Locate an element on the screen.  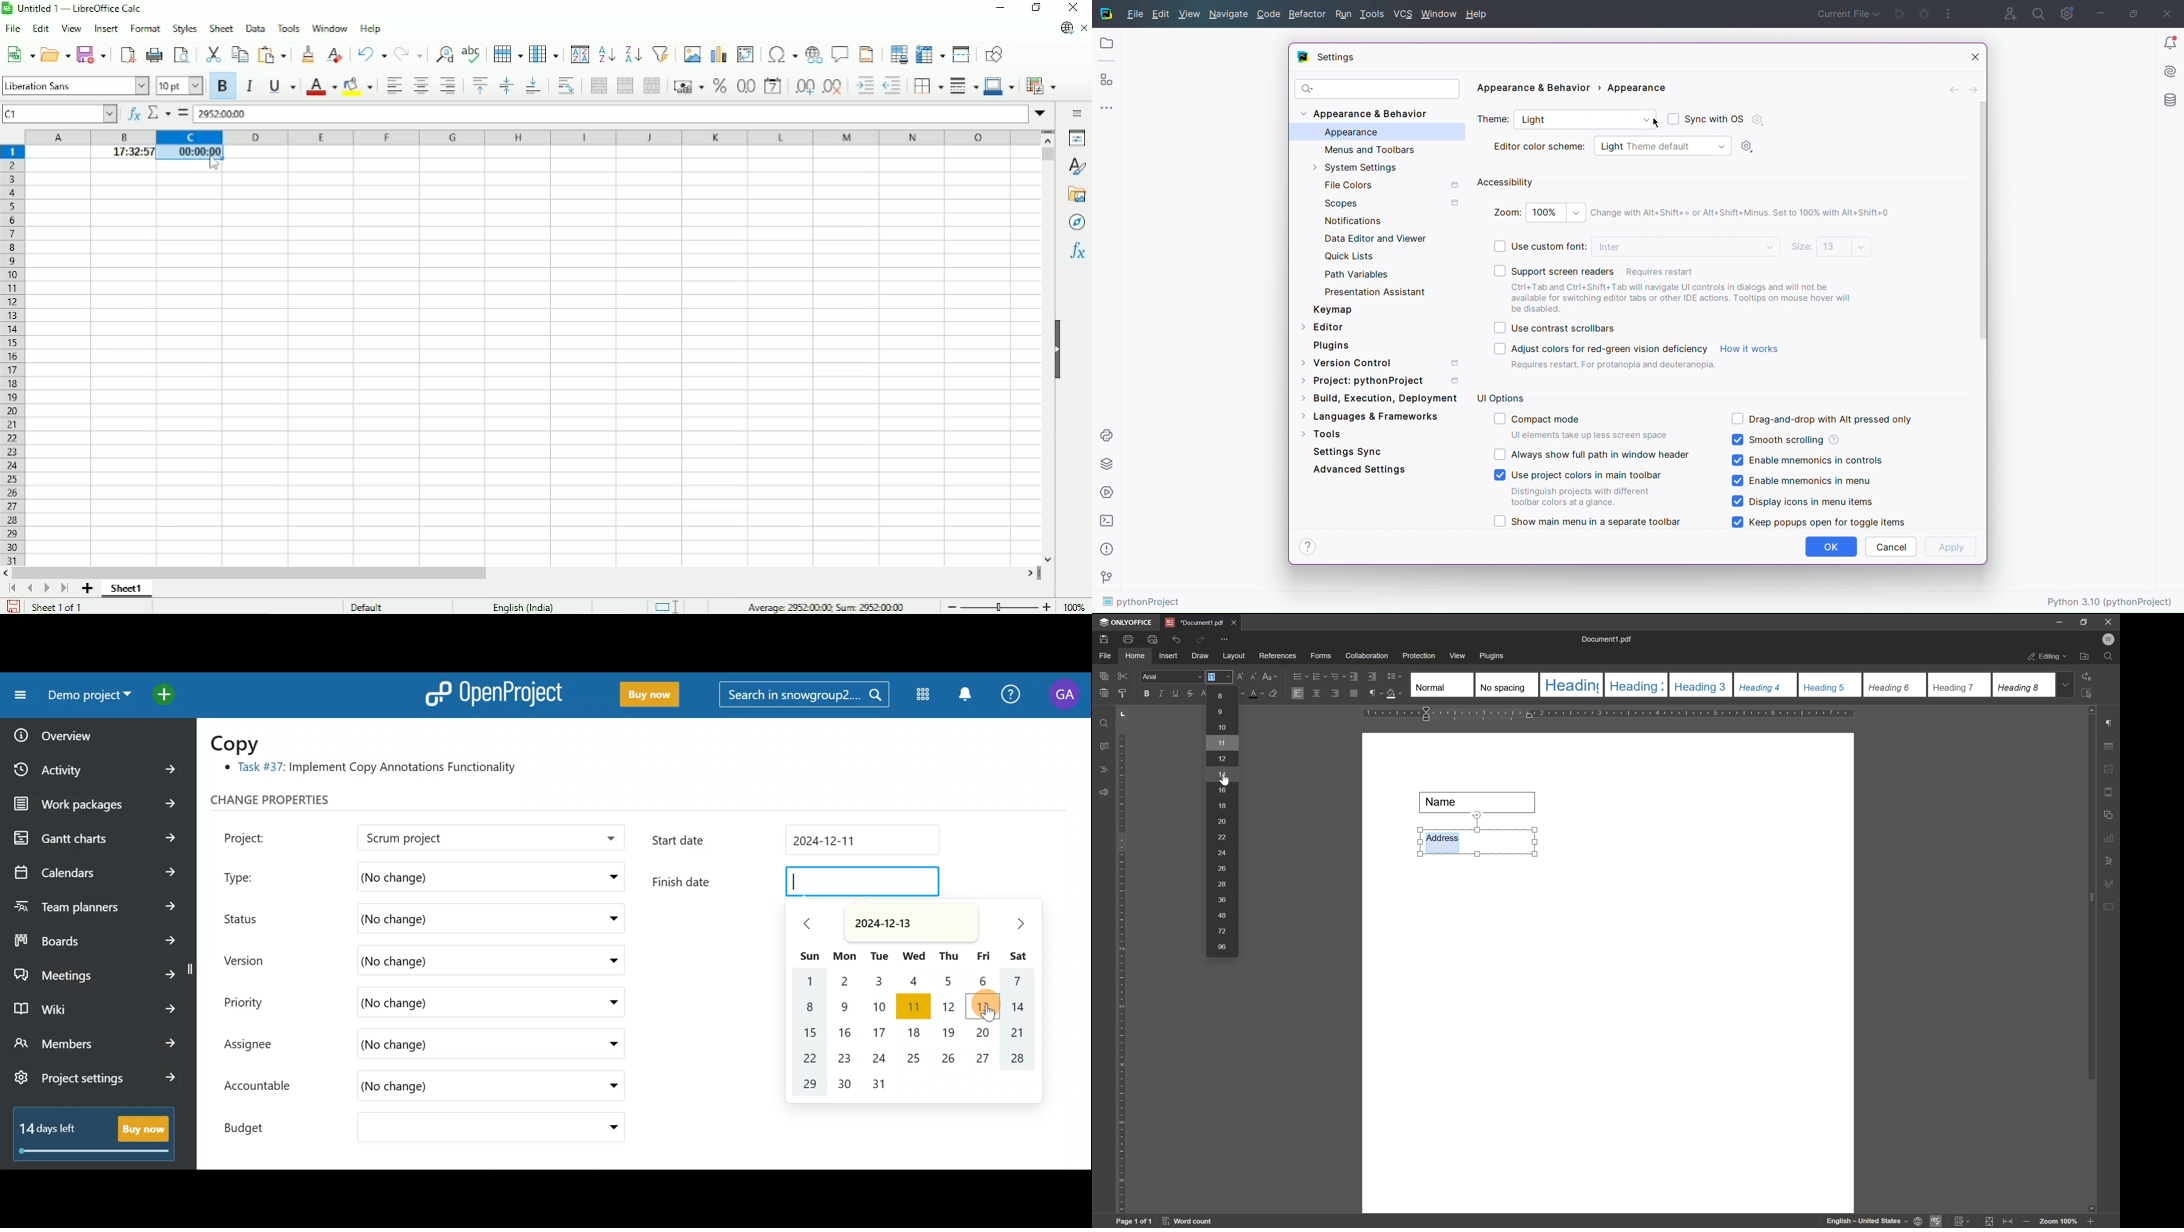
Refactor is located at coordinates (1308, 14).